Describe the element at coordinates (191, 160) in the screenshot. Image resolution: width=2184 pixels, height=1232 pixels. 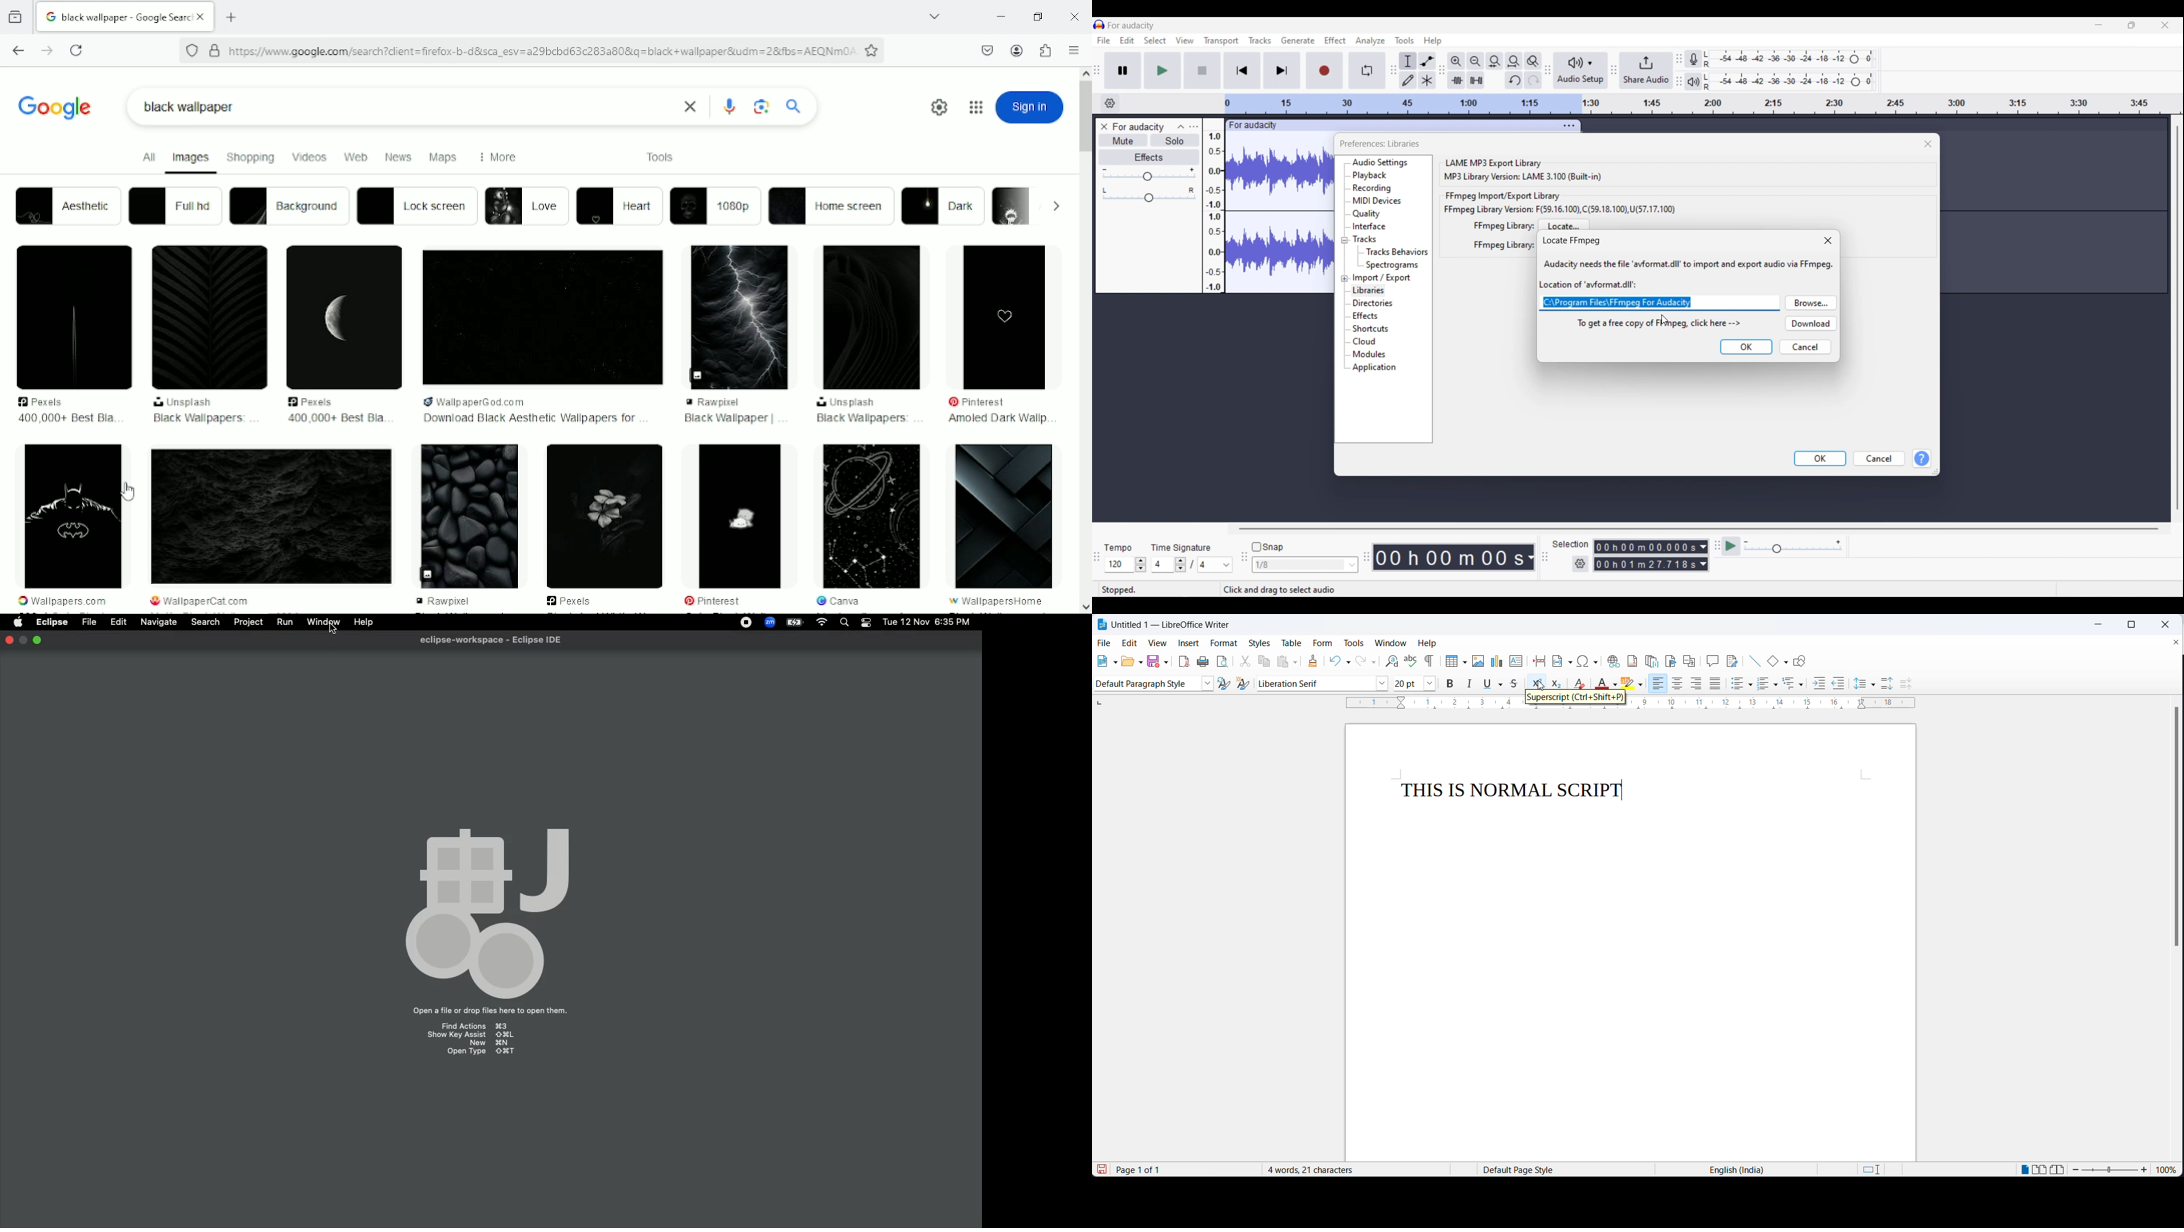
I see `images` at that location.